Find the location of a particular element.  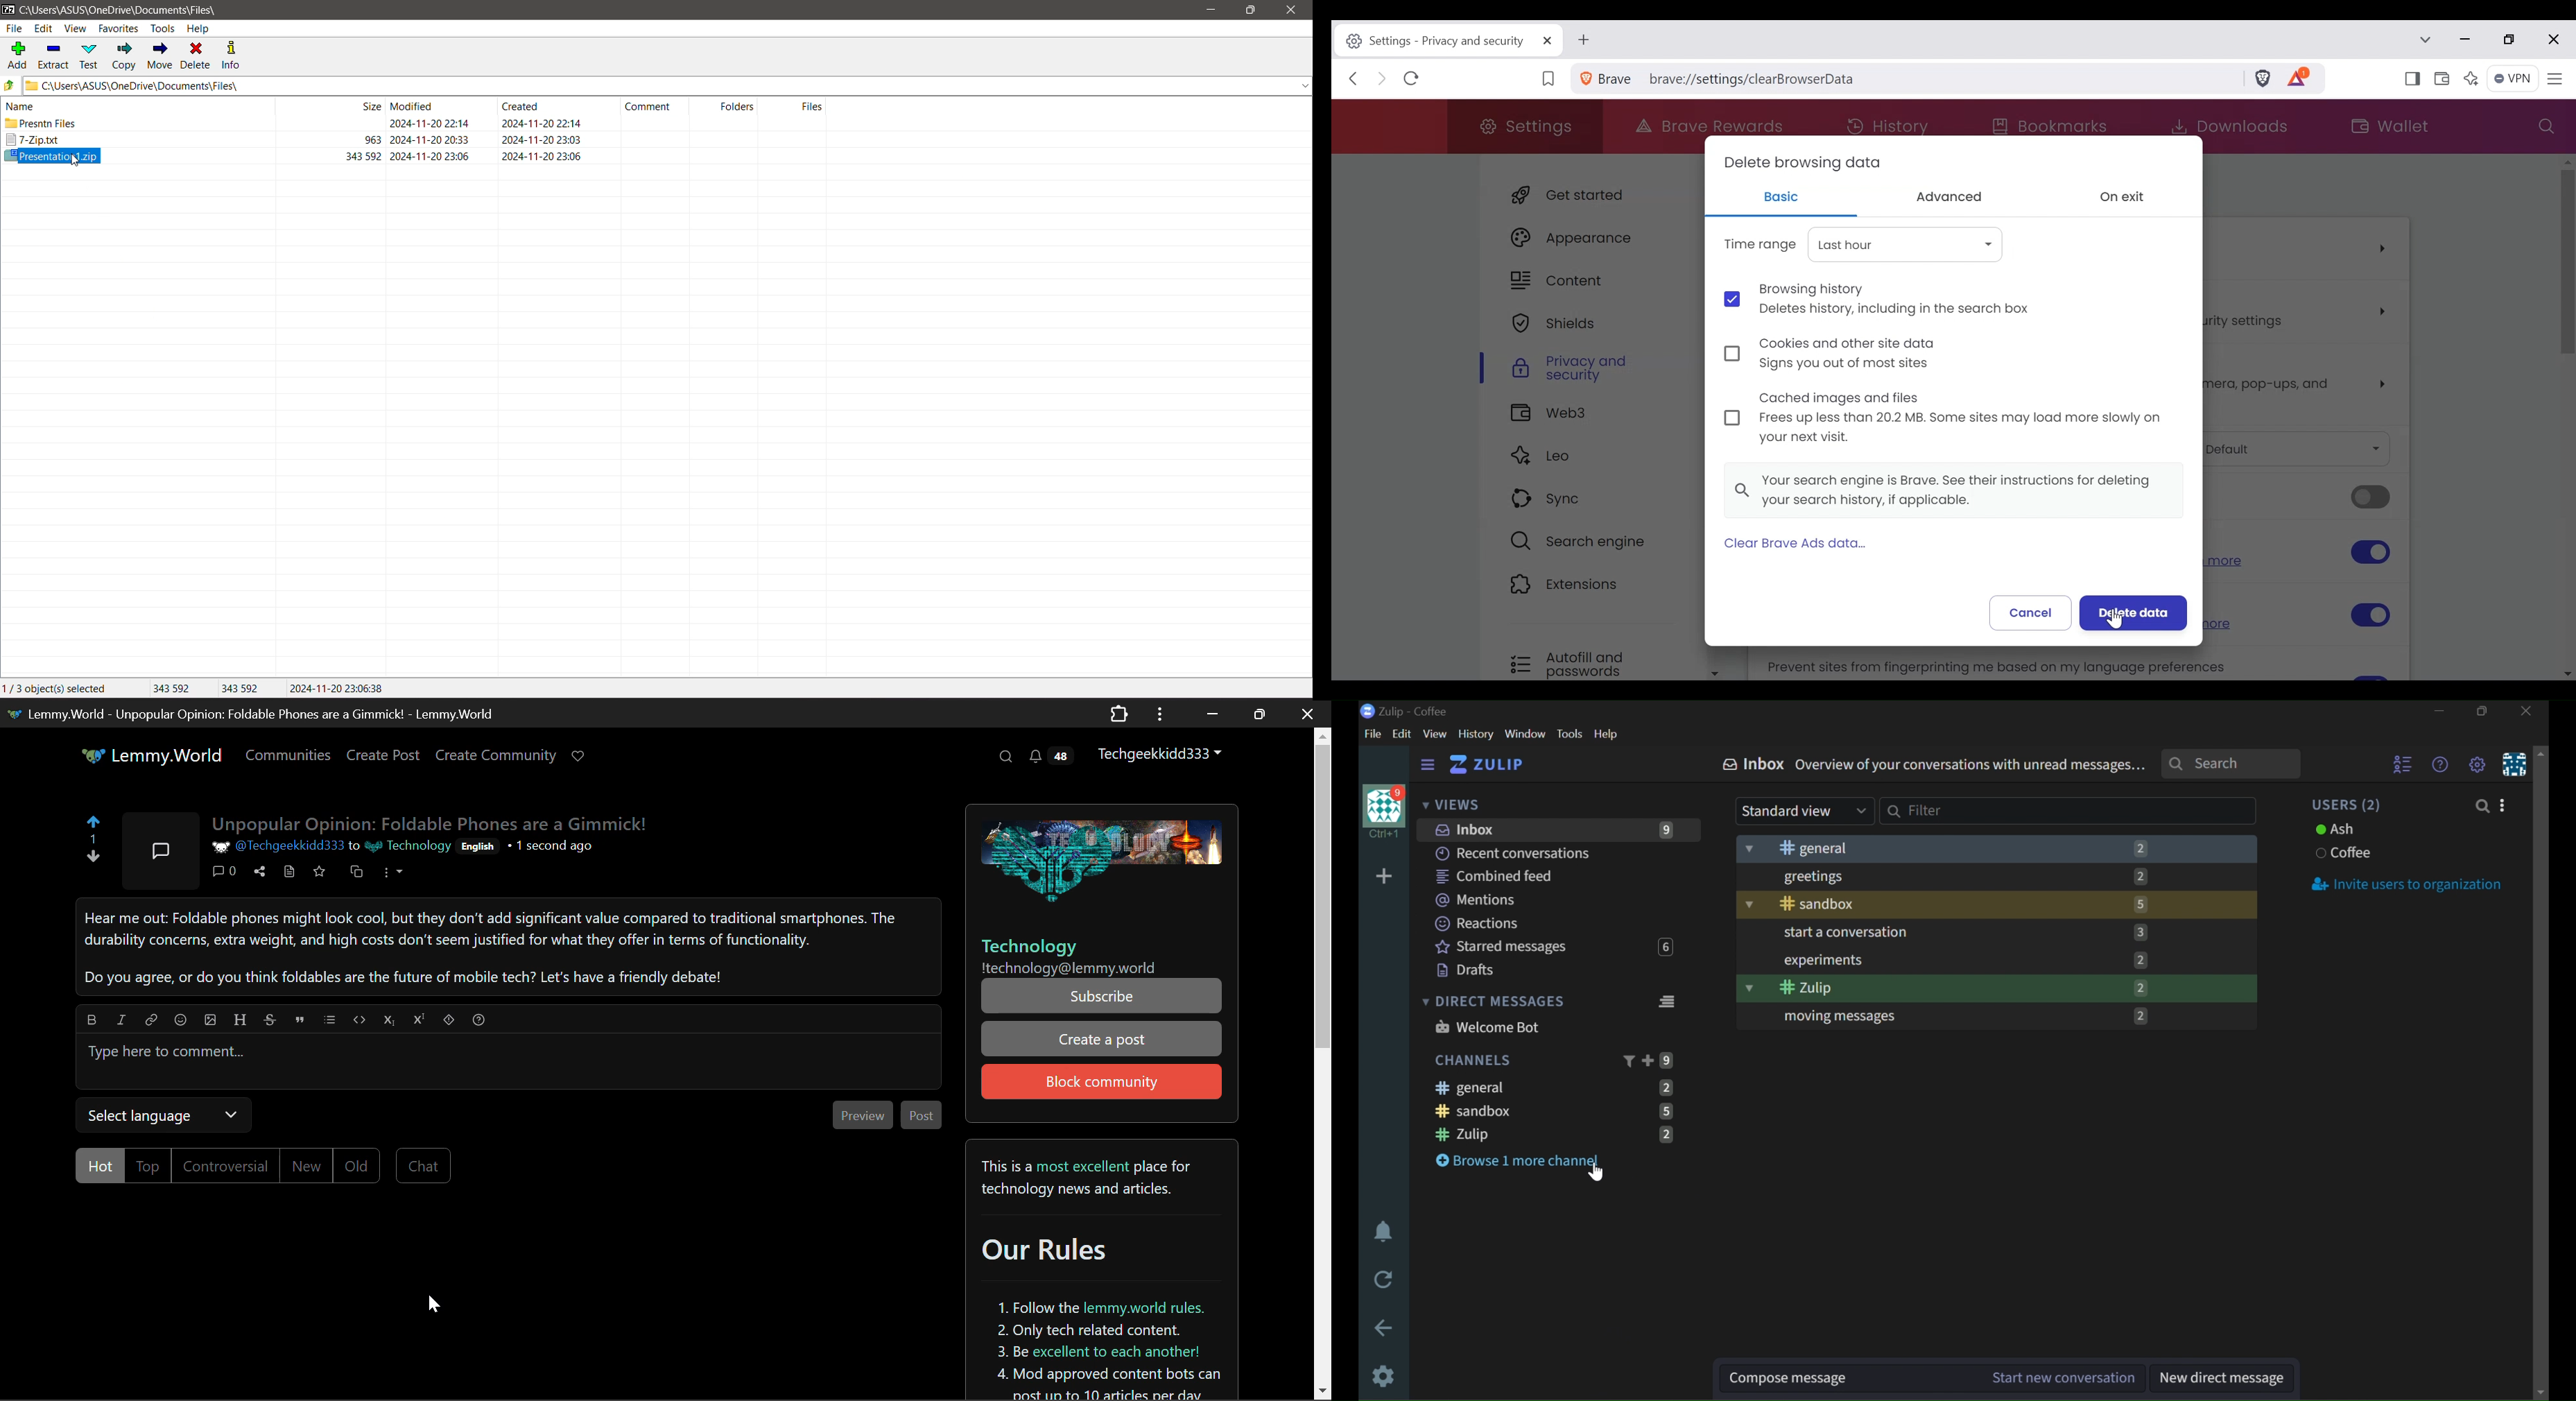

CLOSE is located at coordinates (2527, 711).